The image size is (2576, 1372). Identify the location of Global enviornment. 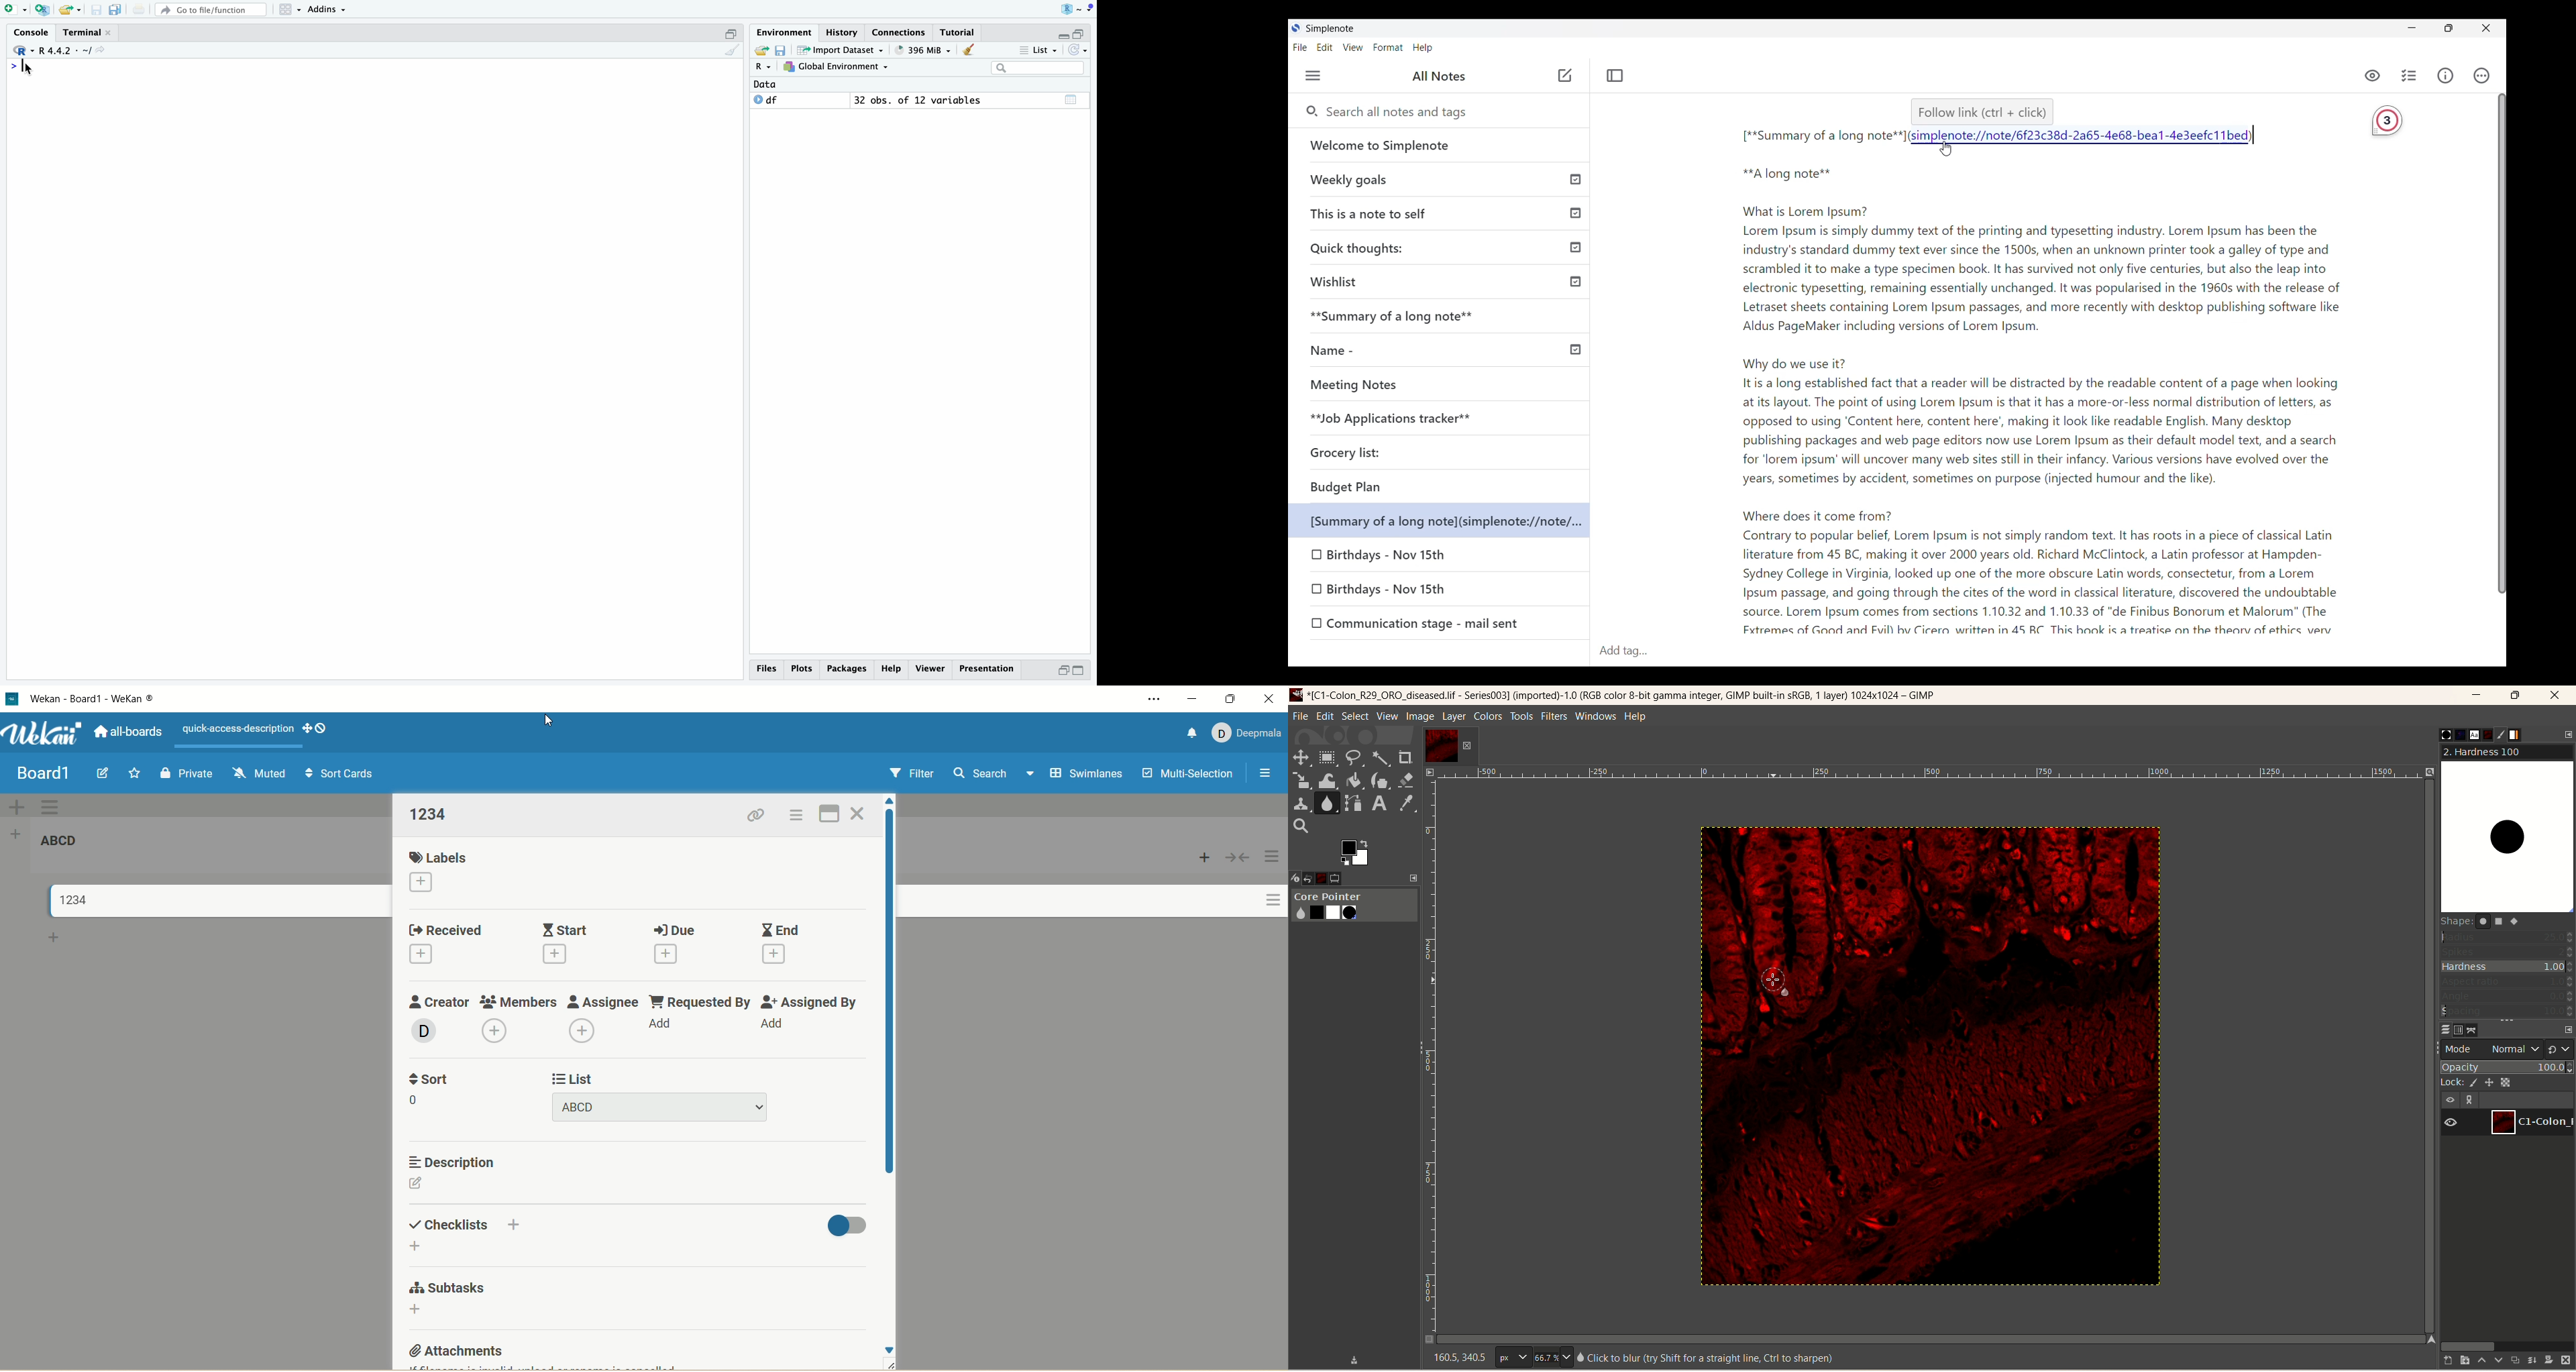
(836, 67).